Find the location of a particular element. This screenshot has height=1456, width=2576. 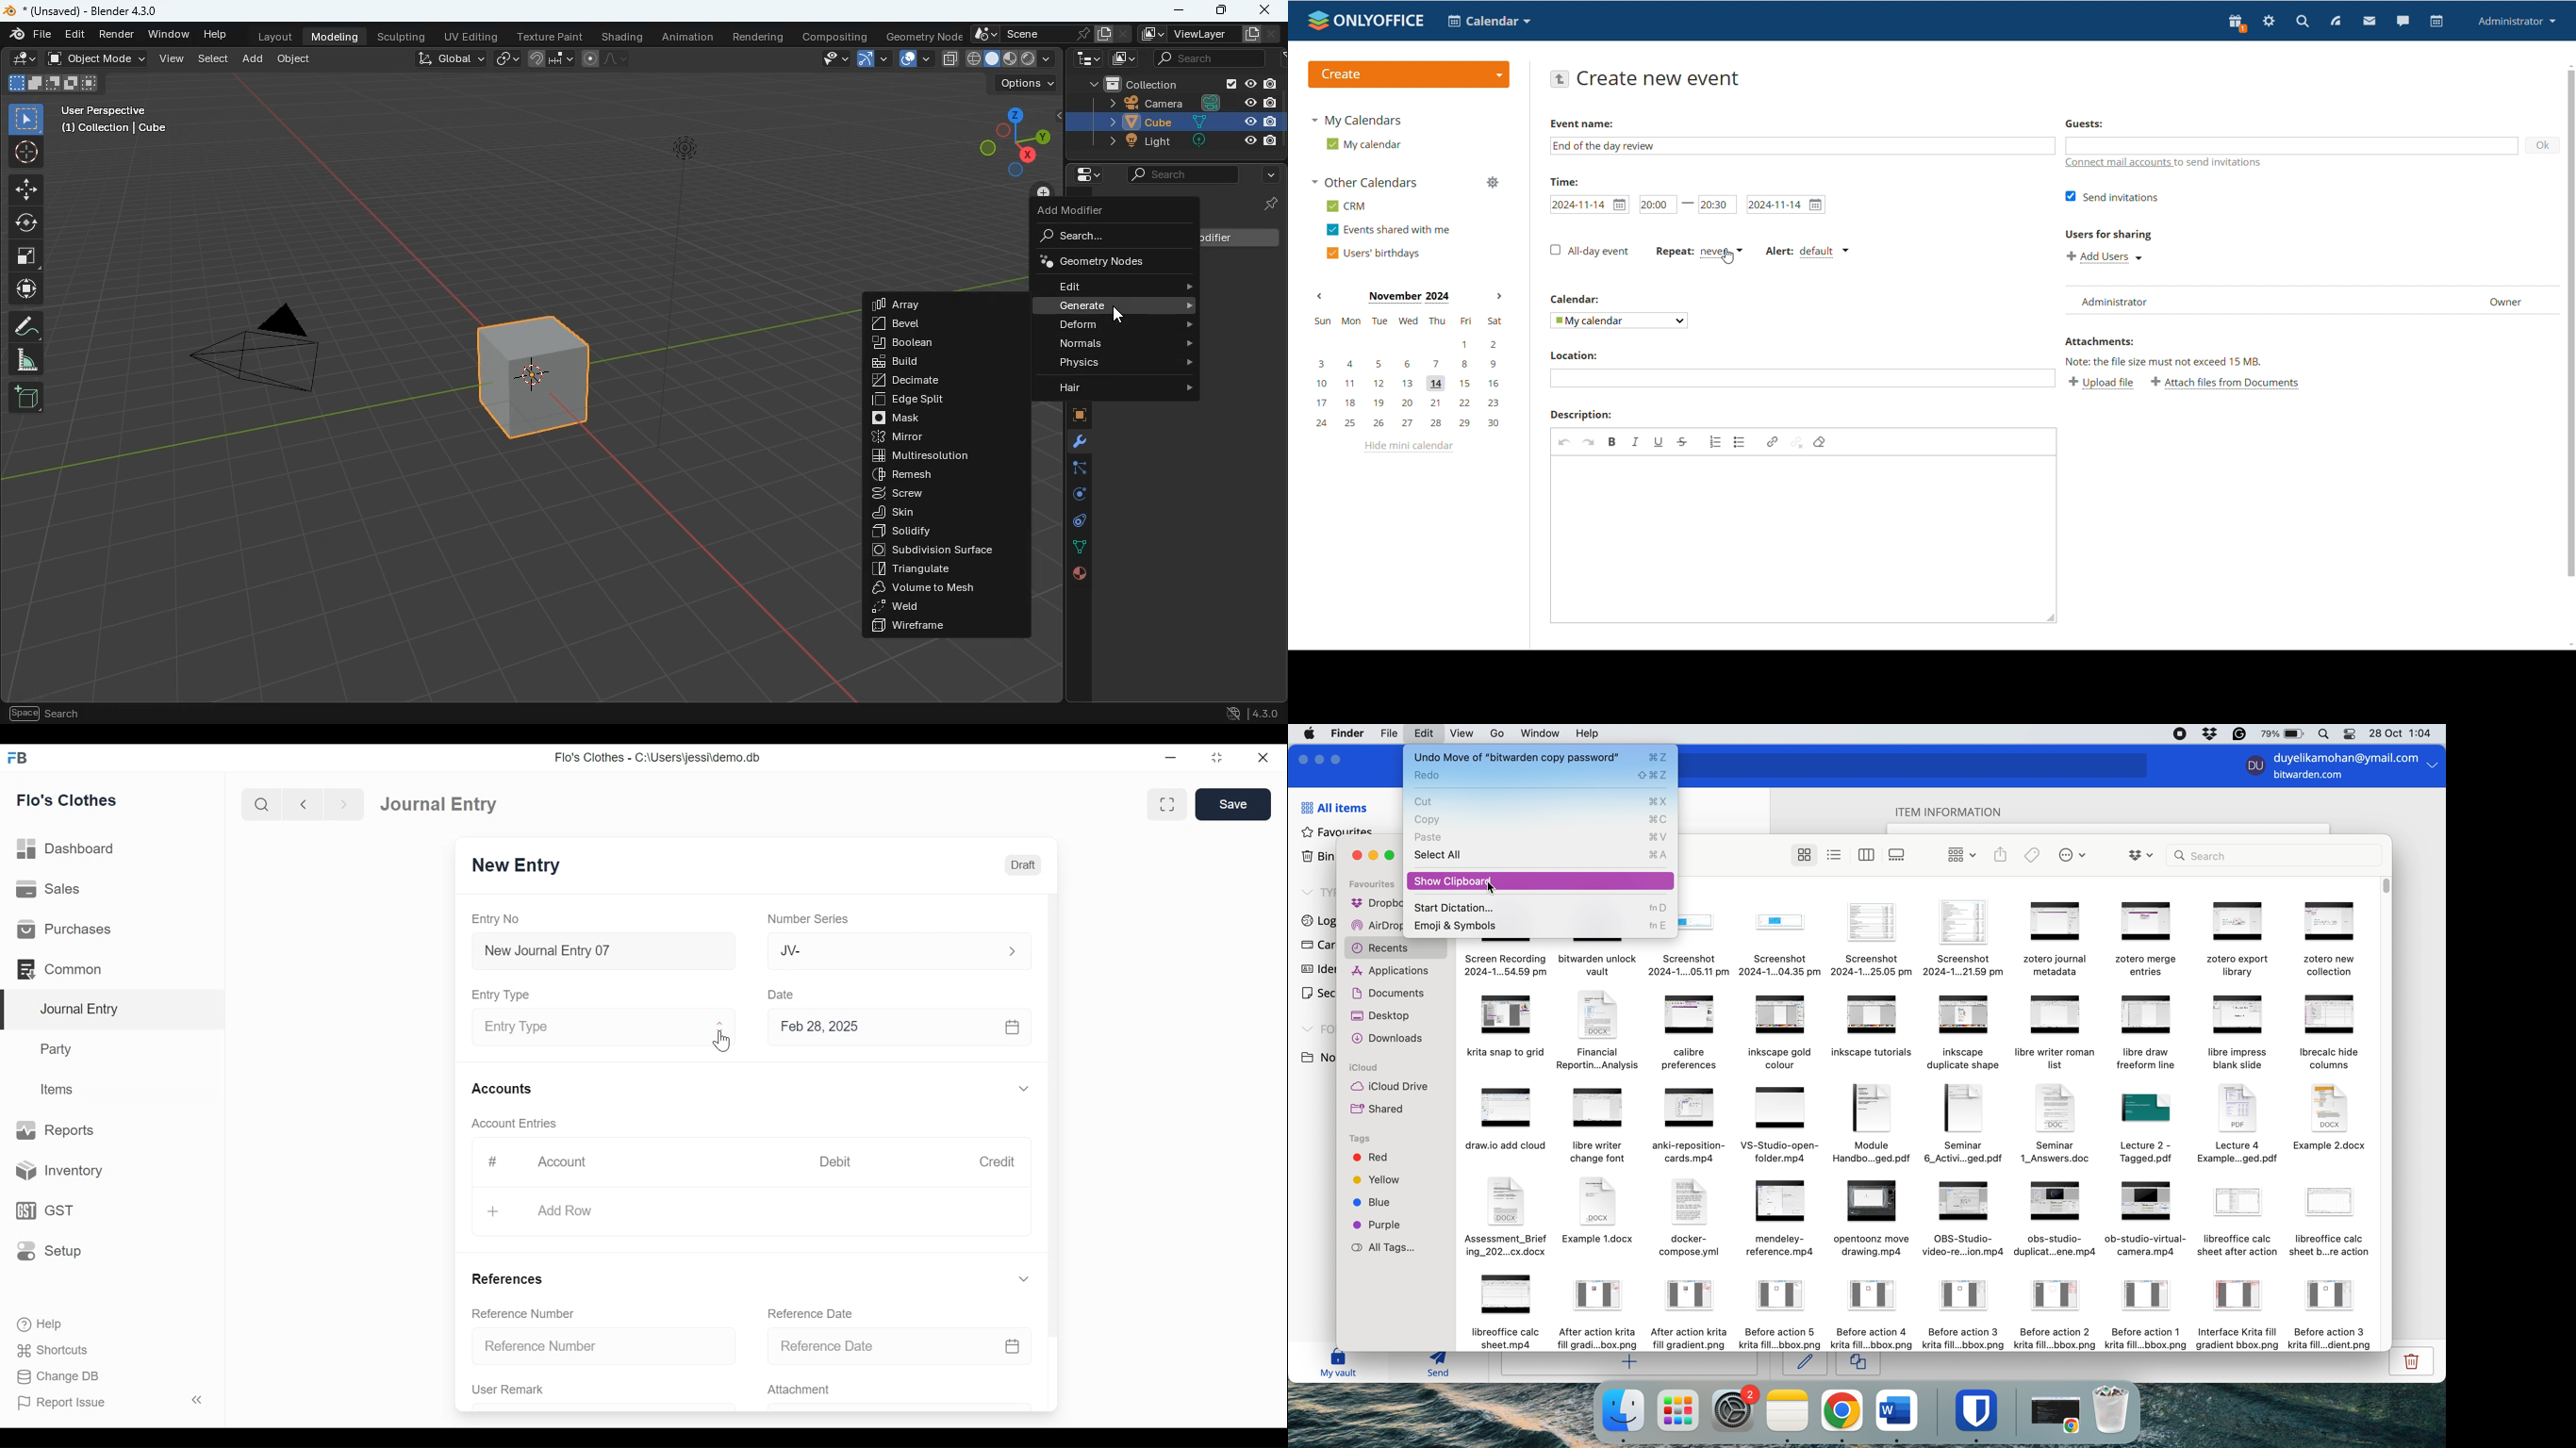

arrow is located at coordinates (871, 59).